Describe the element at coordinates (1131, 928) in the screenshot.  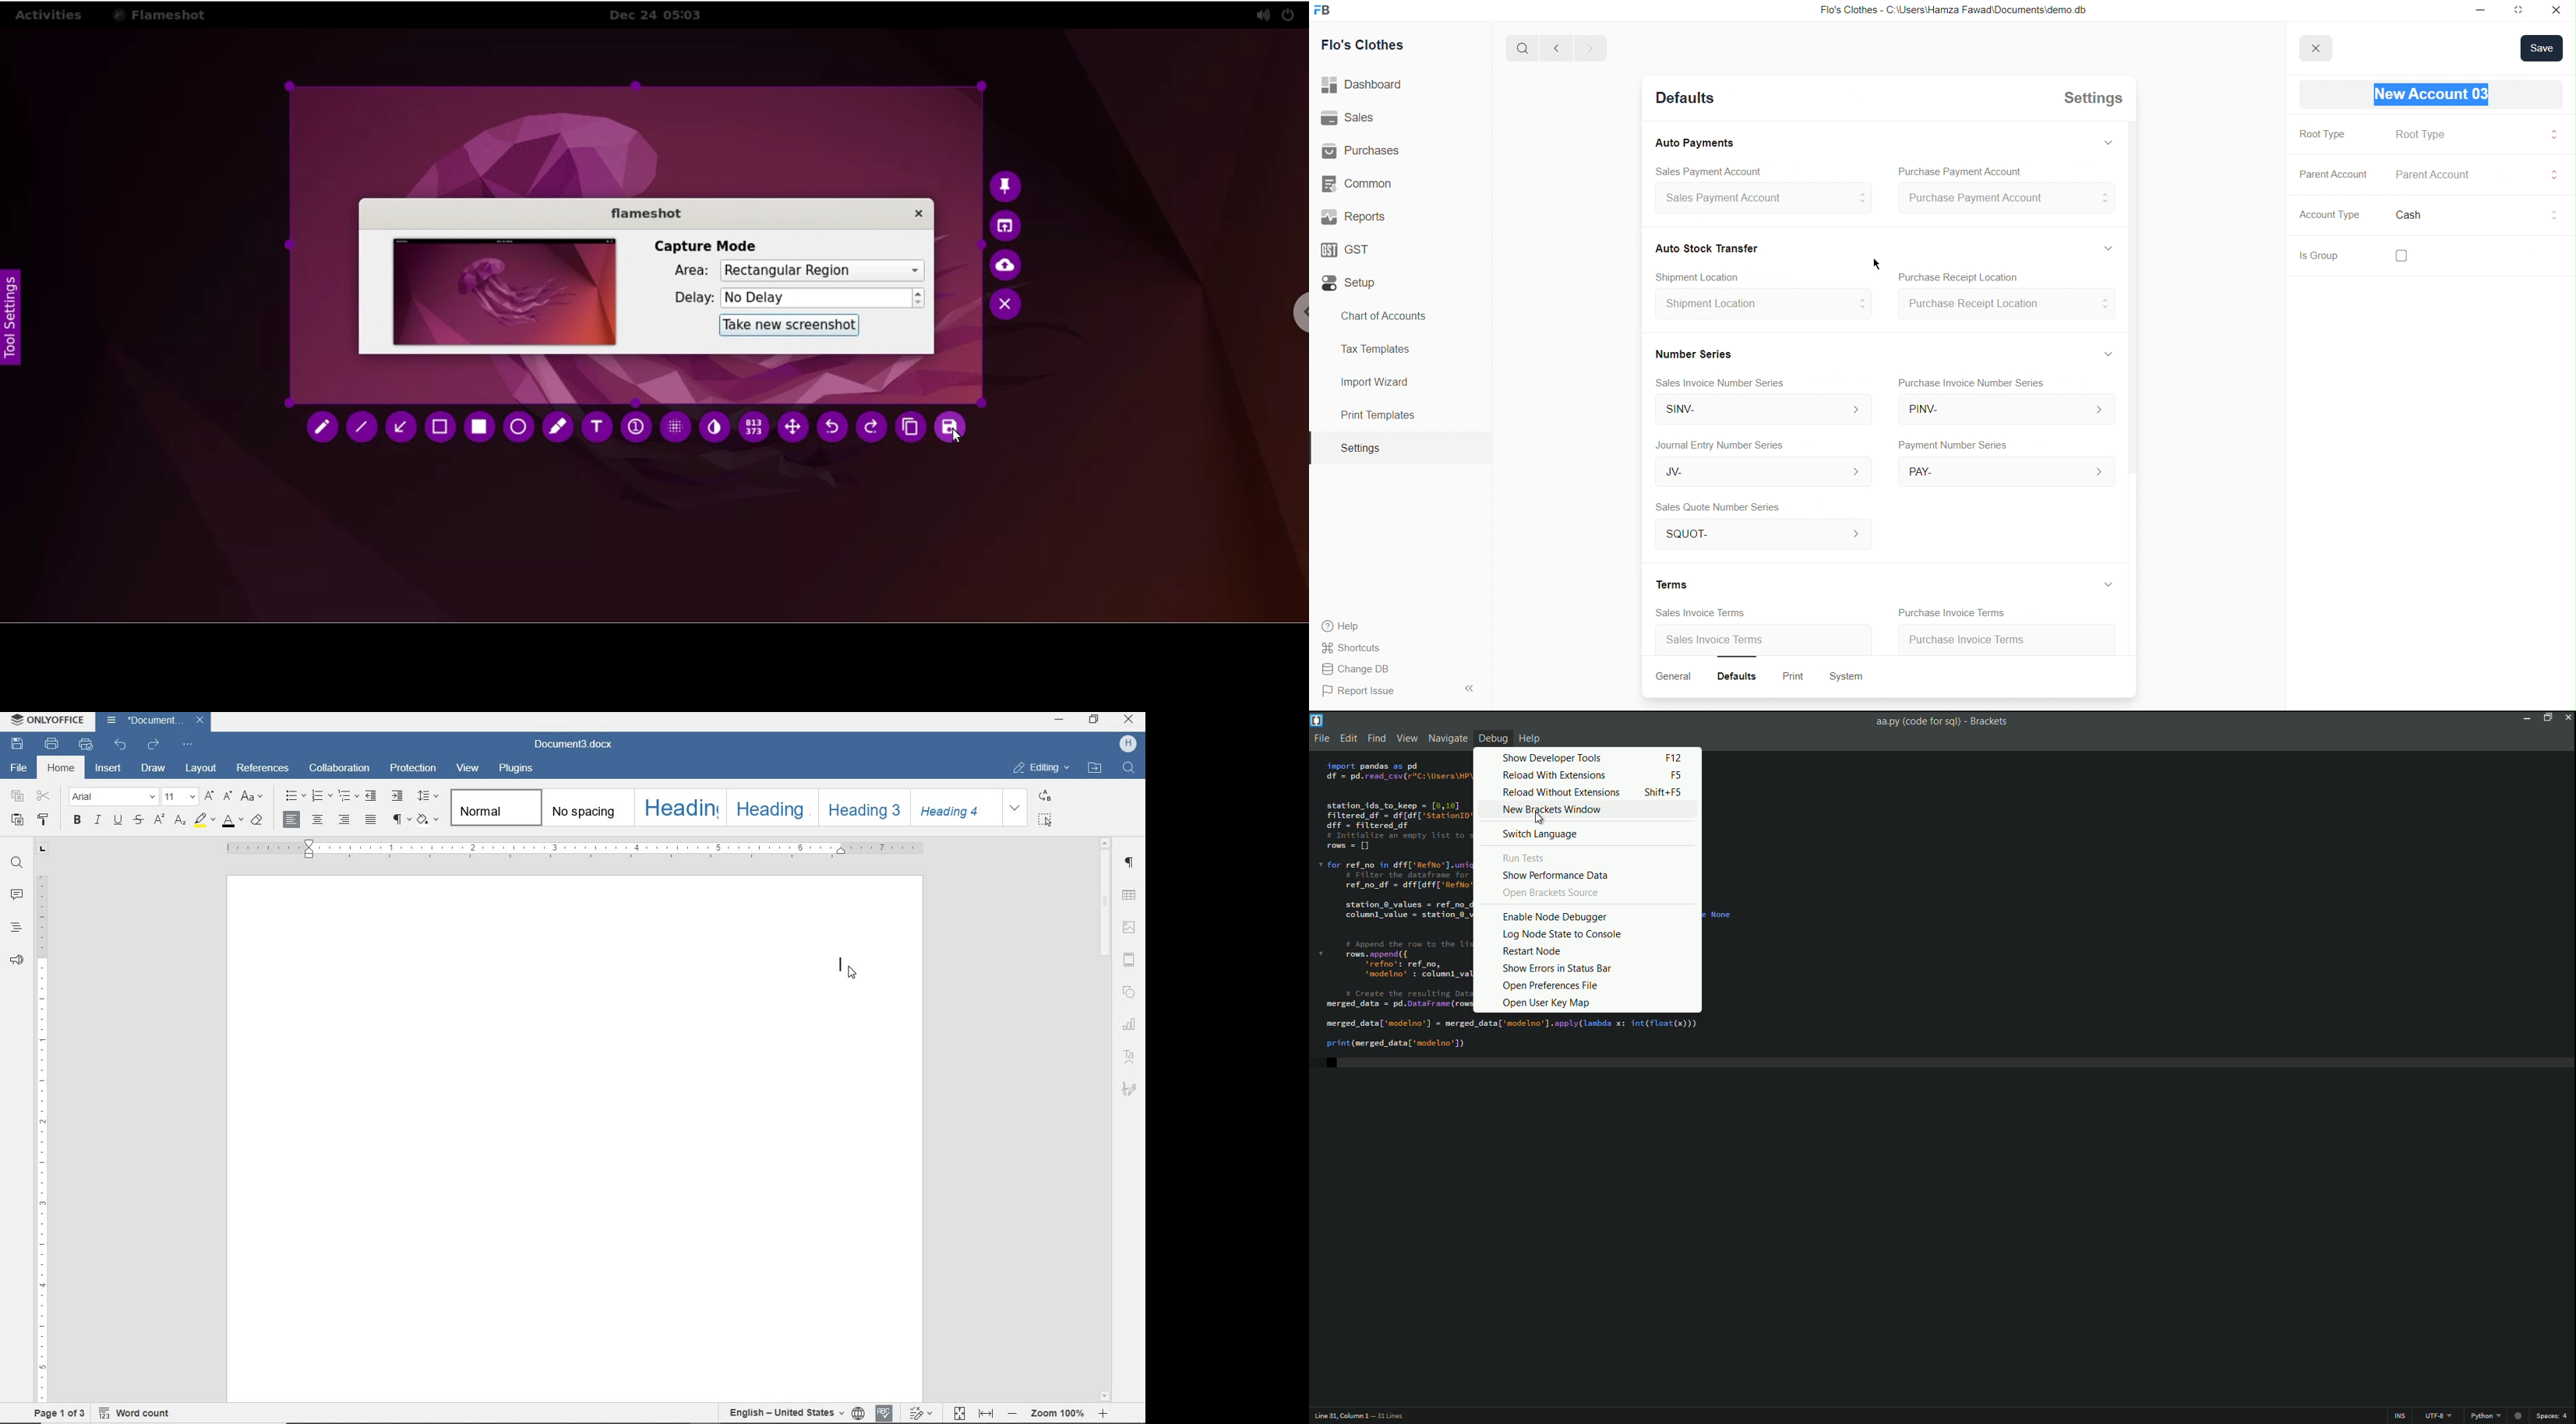
I see `IMAGE` at that location.